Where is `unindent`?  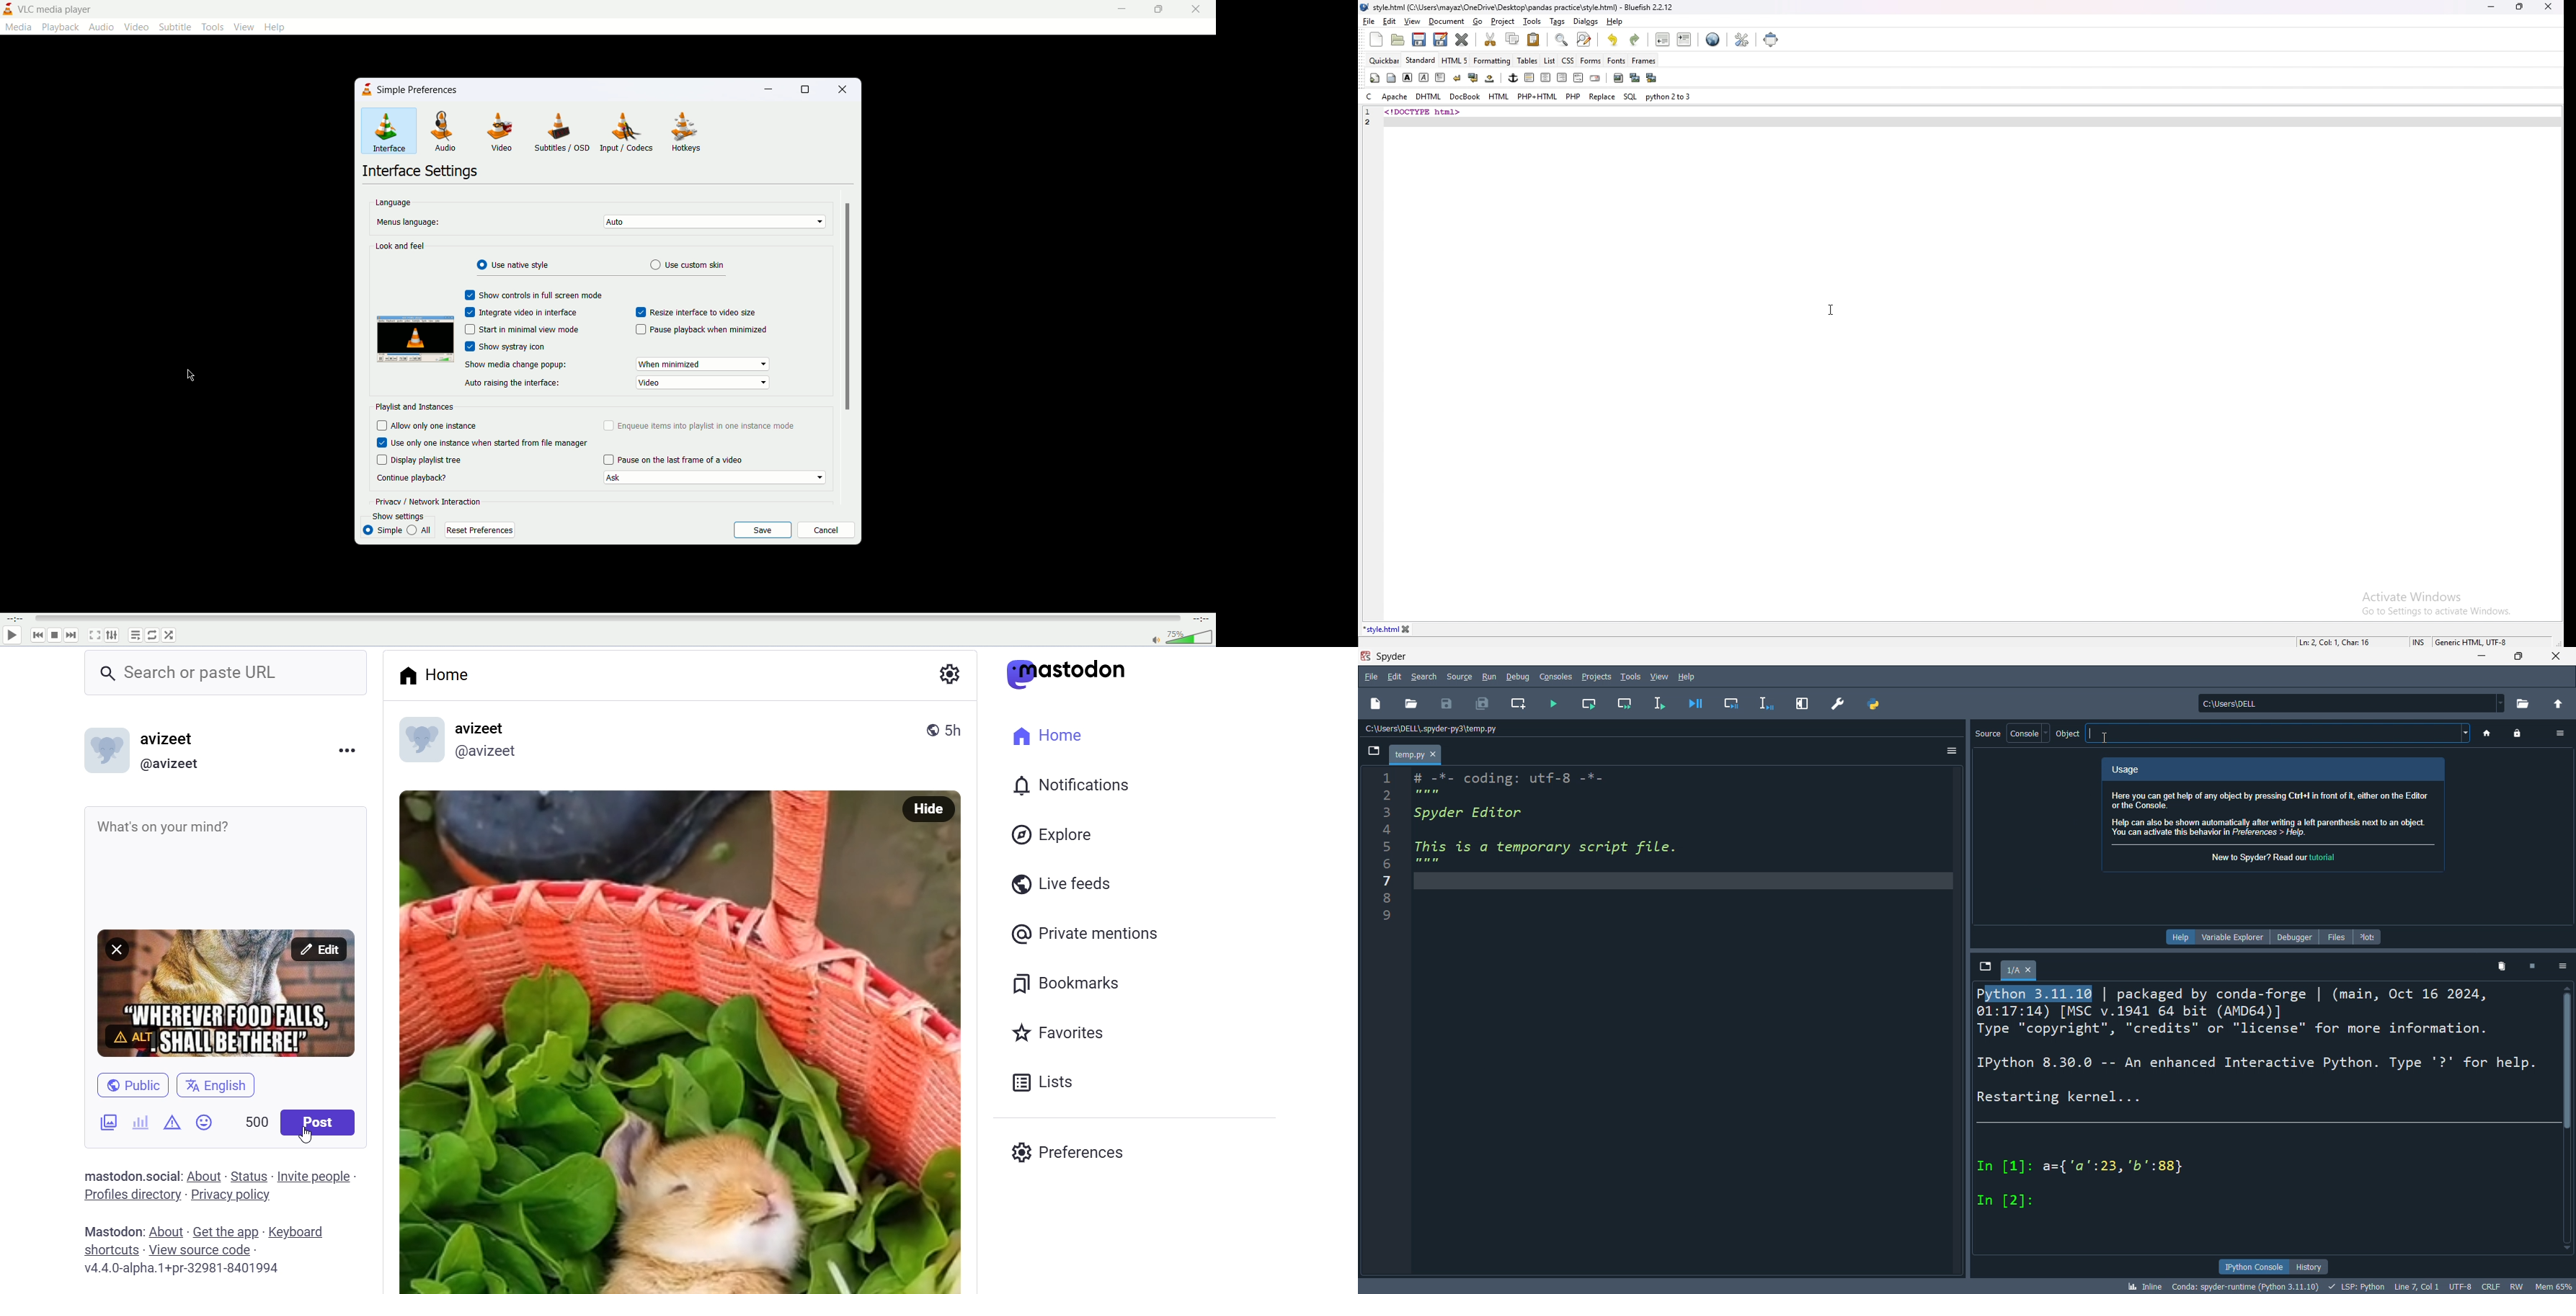 unindent is located at coordinates (1663, 40).